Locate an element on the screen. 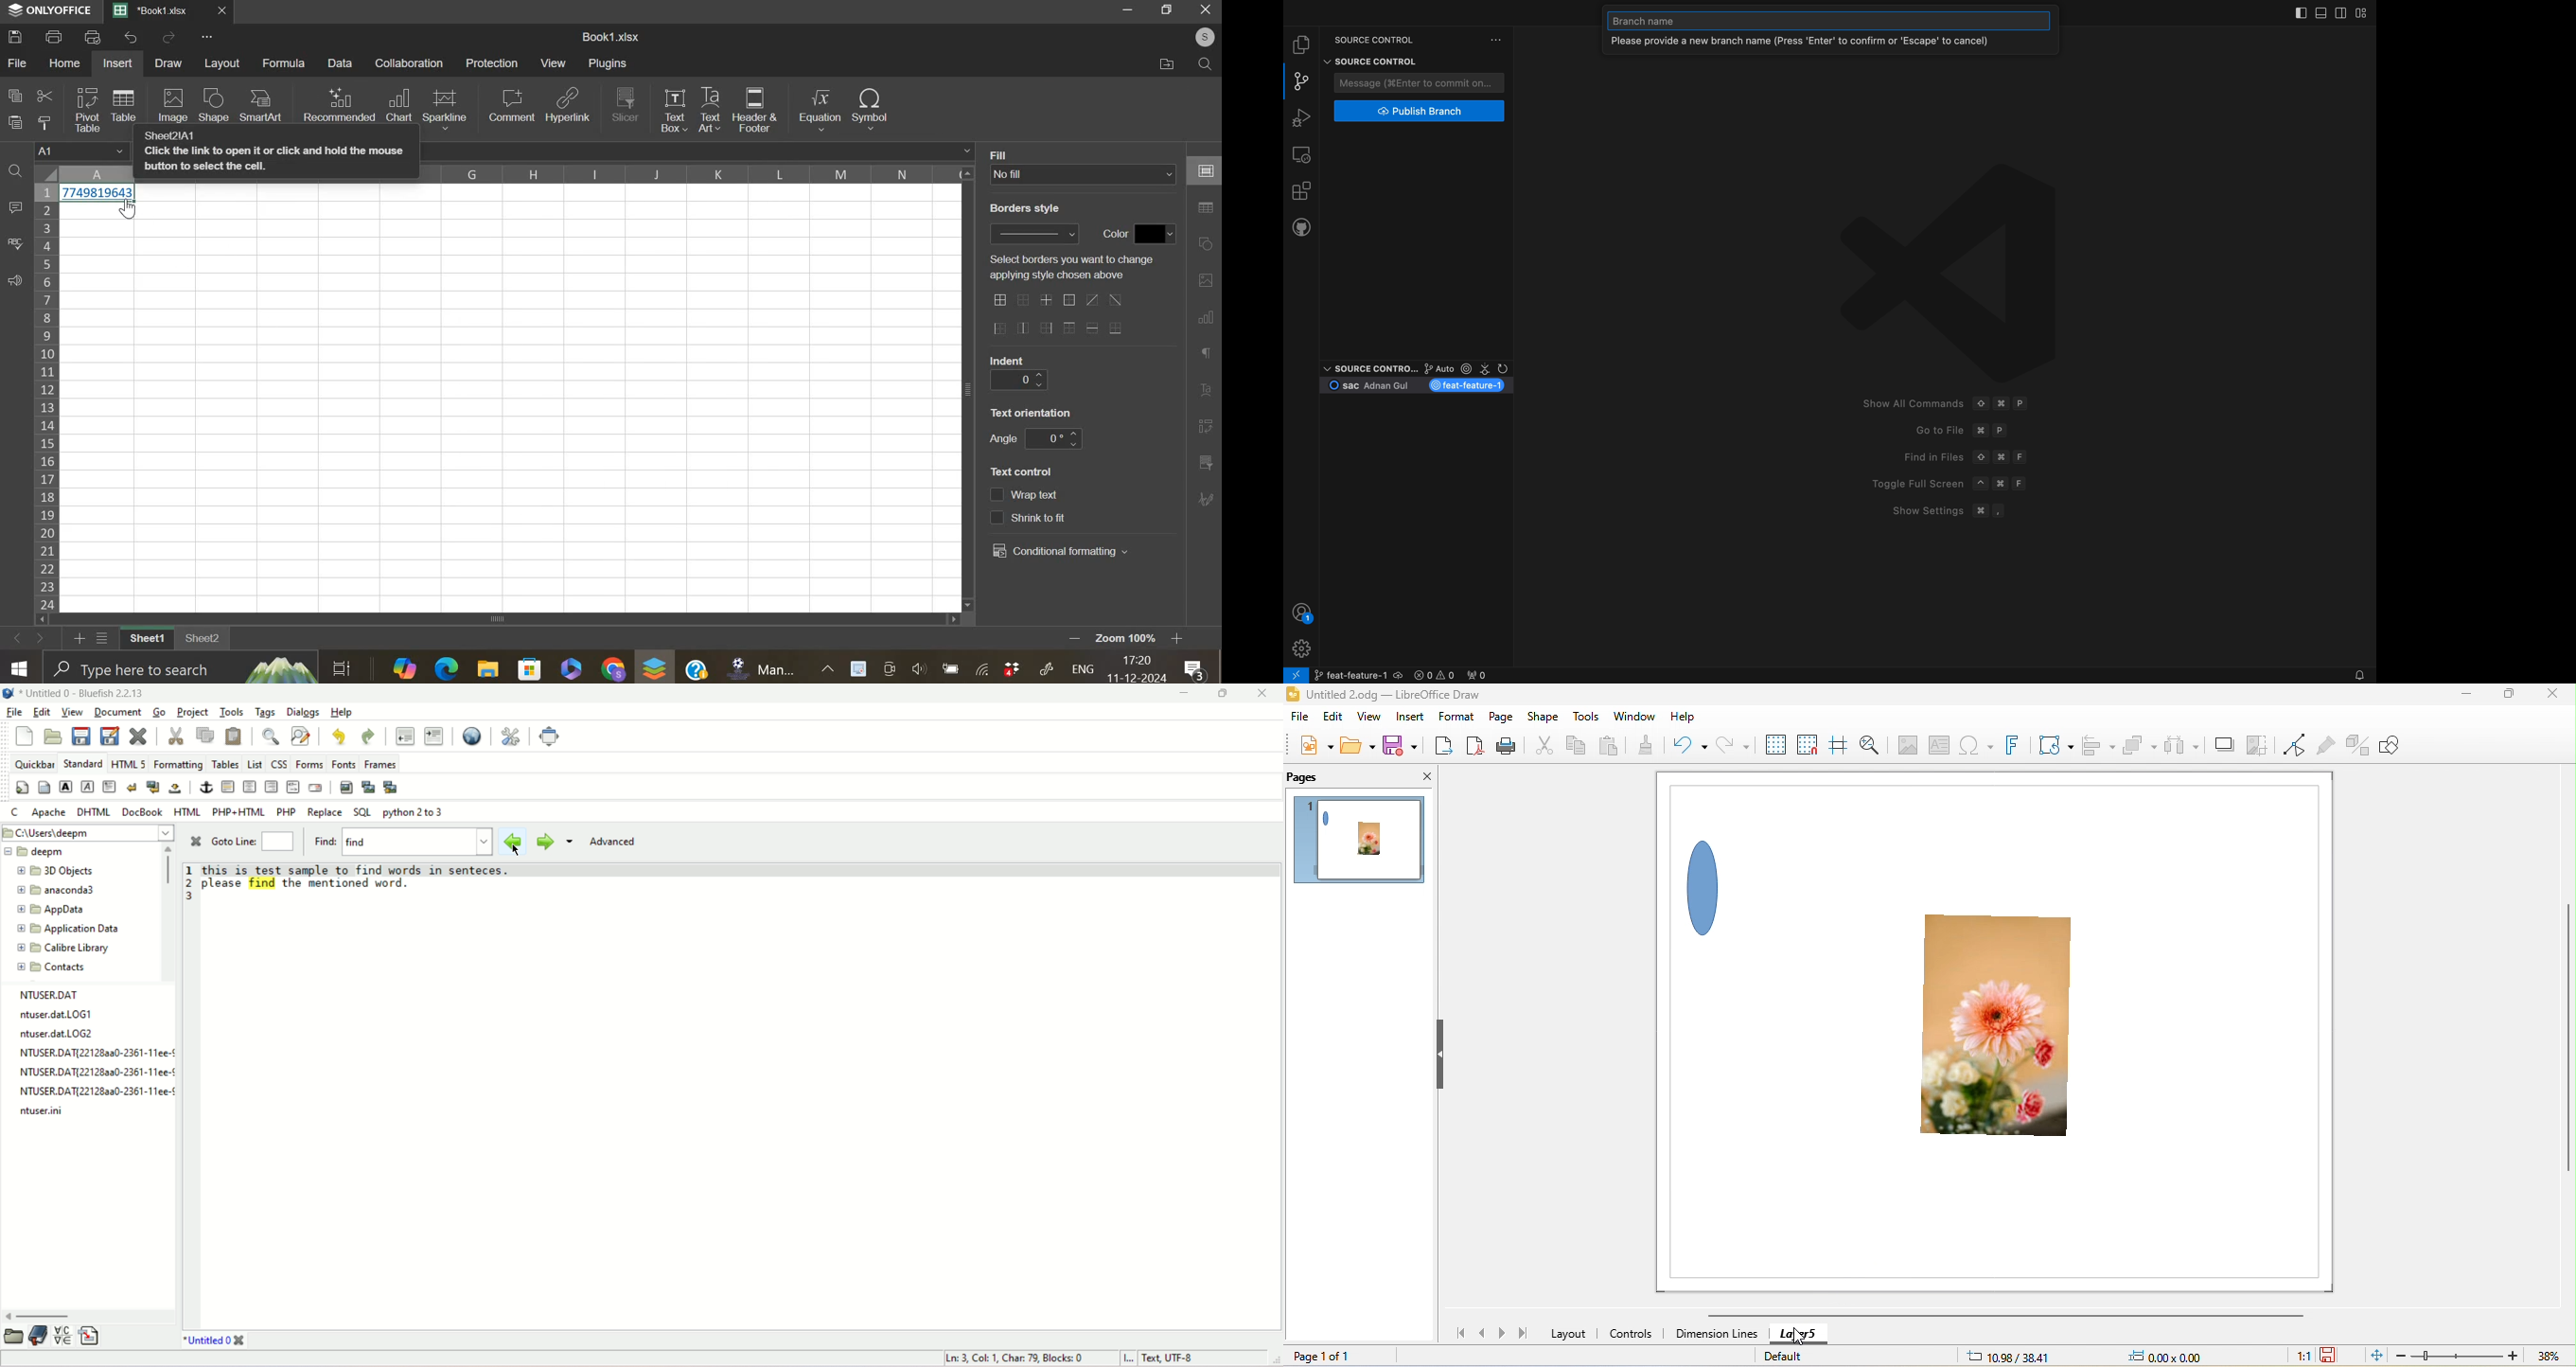 Image resolution: width=2576 pixels, height=1372 pixels. smartart is located at coordinates (260, 104).